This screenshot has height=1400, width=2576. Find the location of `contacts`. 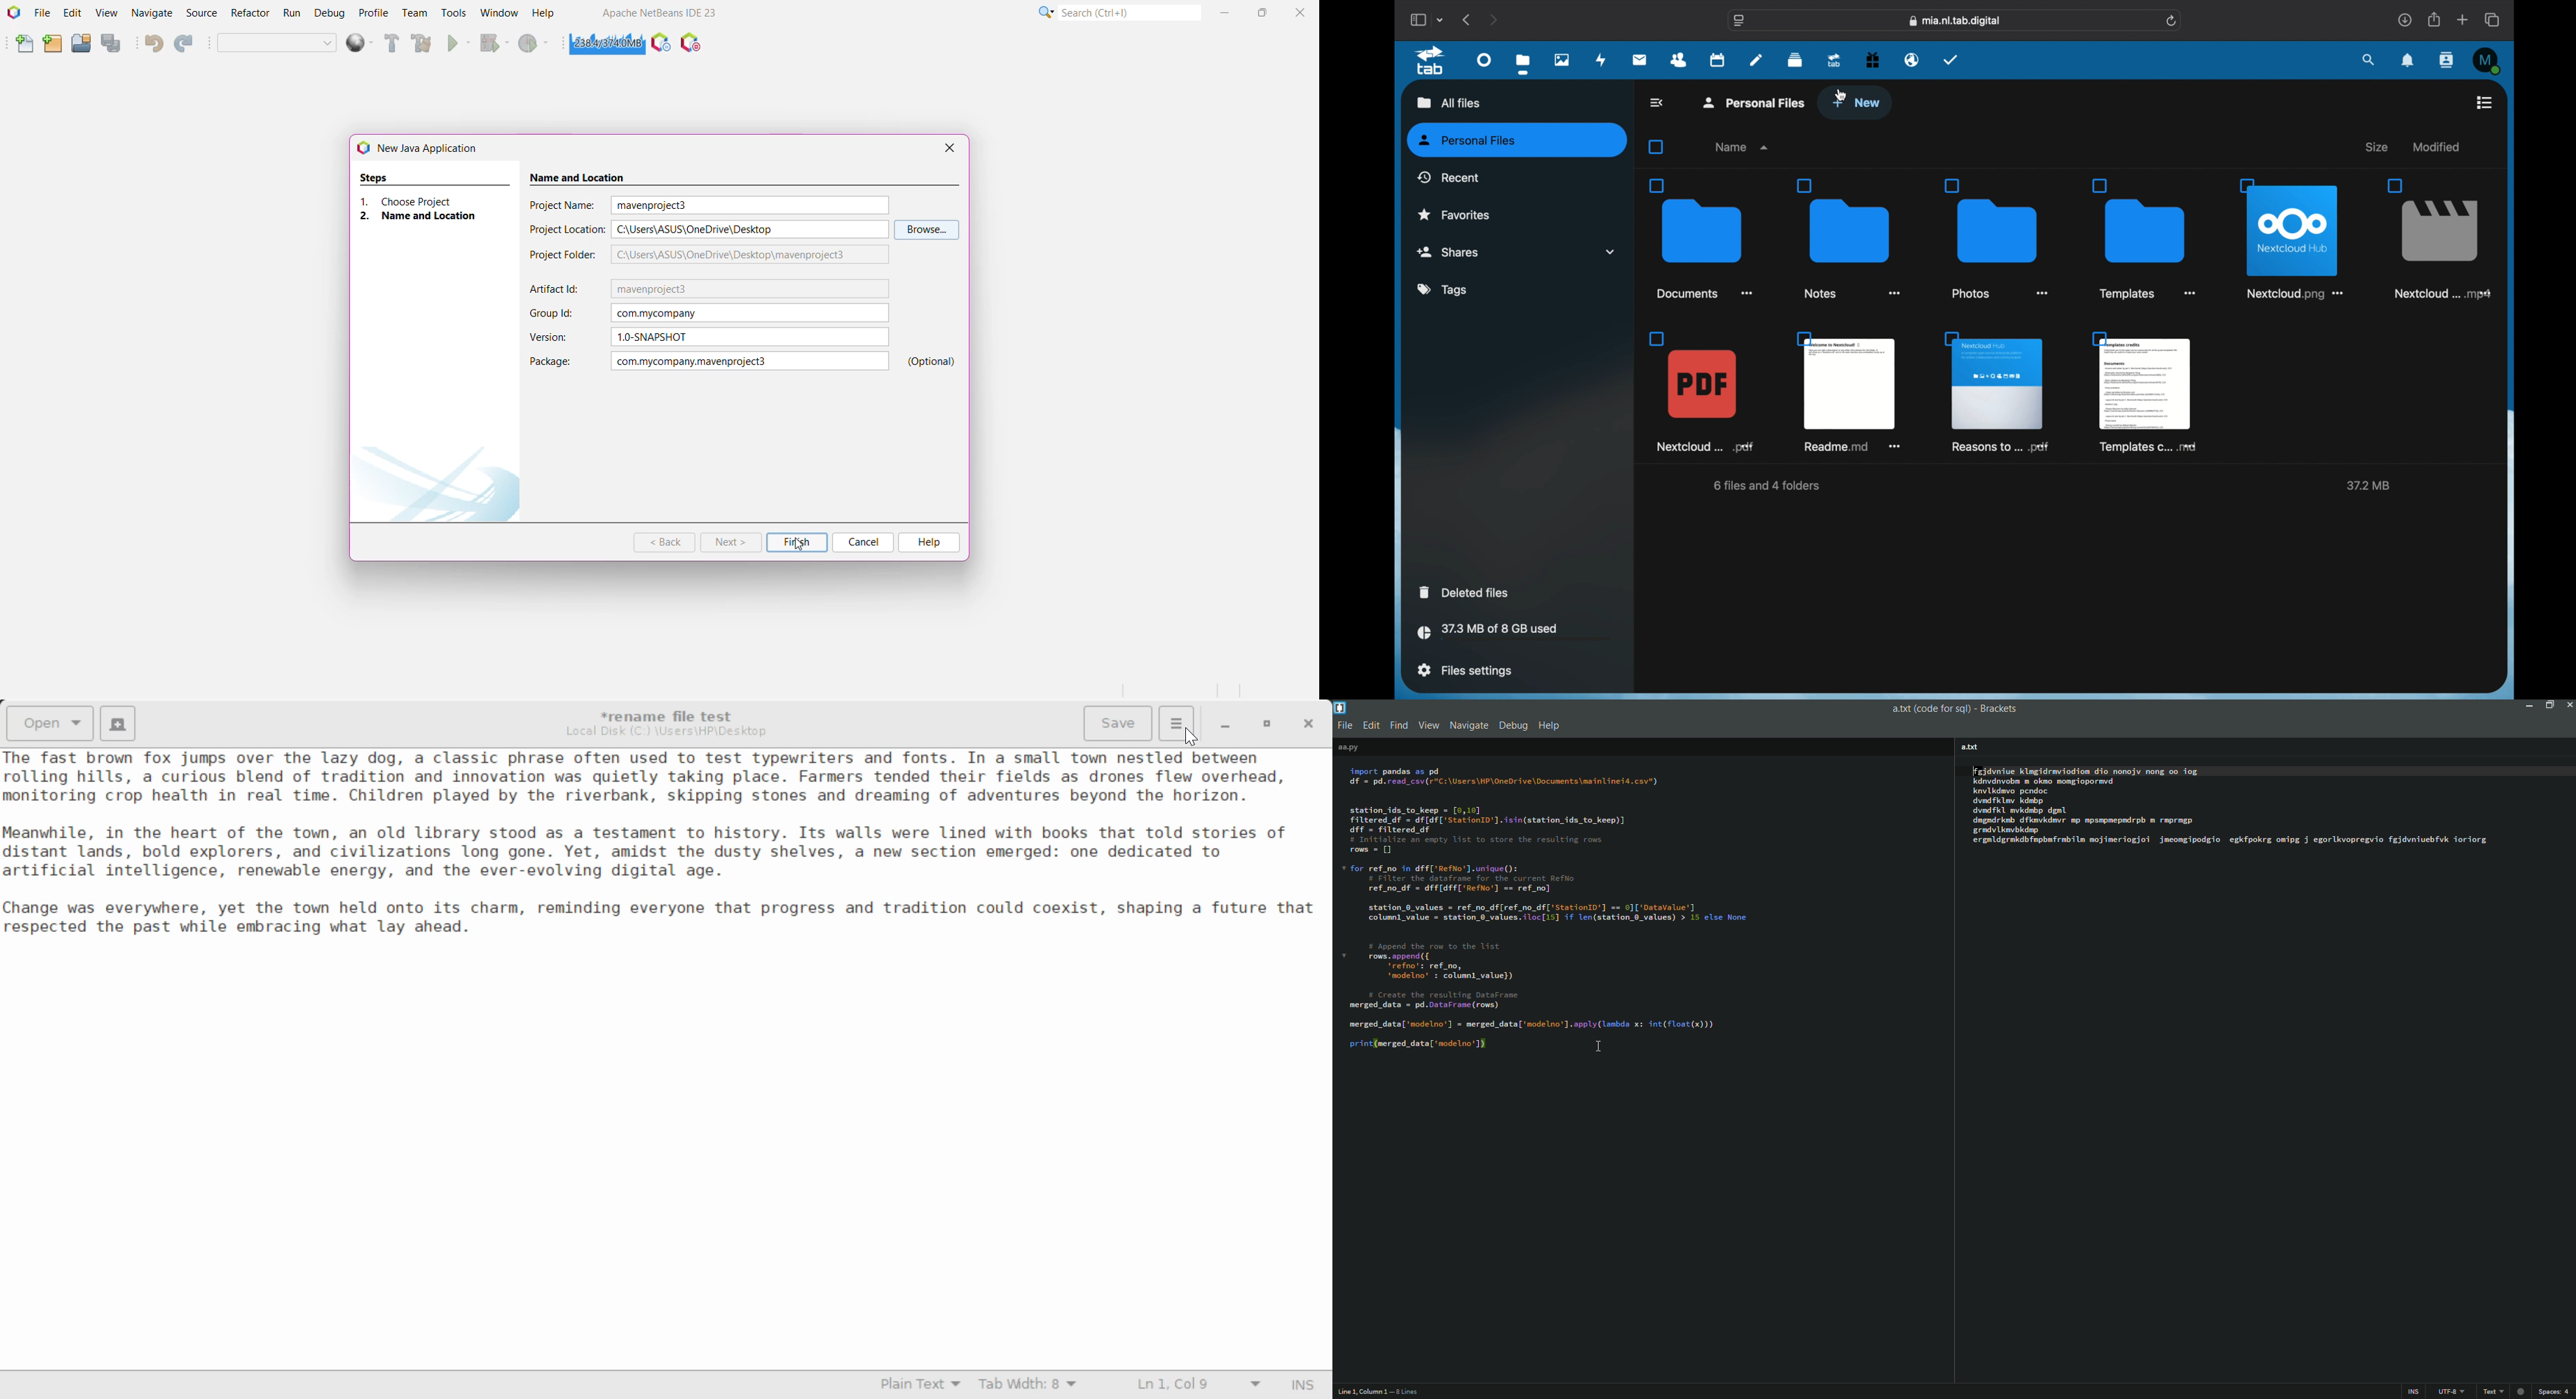

contacts is located at coordinates (2448, 60).